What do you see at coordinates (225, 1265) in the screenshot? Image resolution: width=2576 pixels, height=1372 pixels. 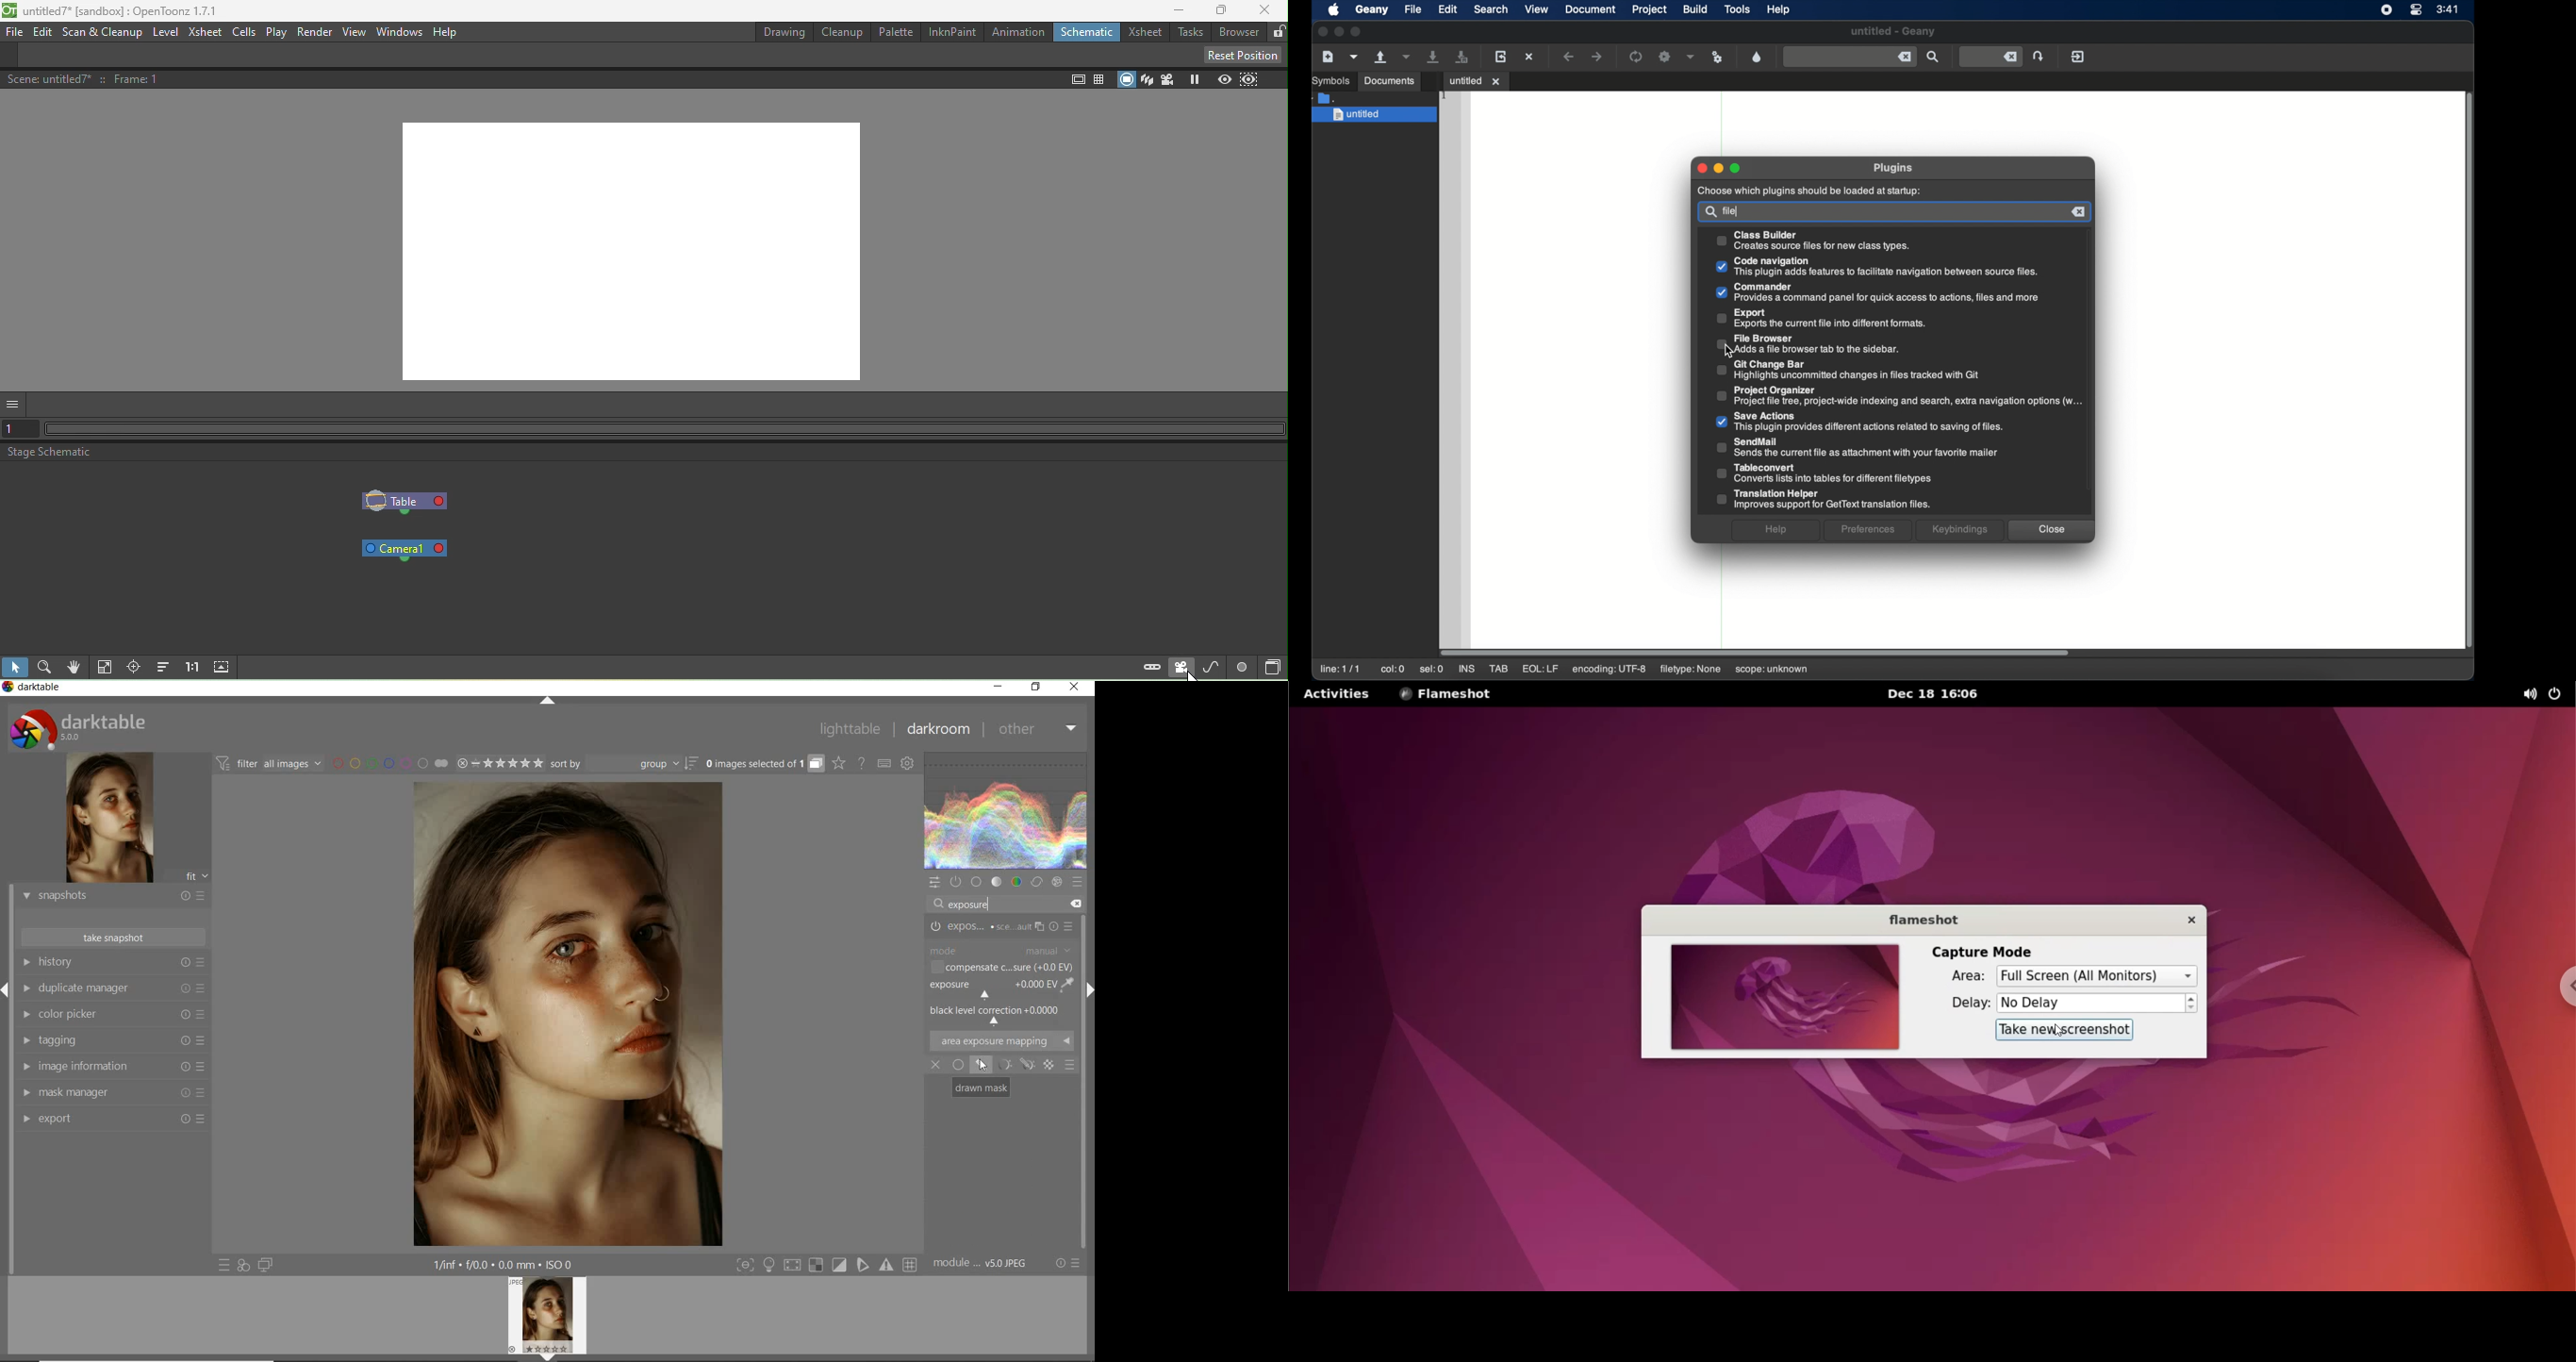 I see `quick access to presets` at bounding box center [225, 1265].